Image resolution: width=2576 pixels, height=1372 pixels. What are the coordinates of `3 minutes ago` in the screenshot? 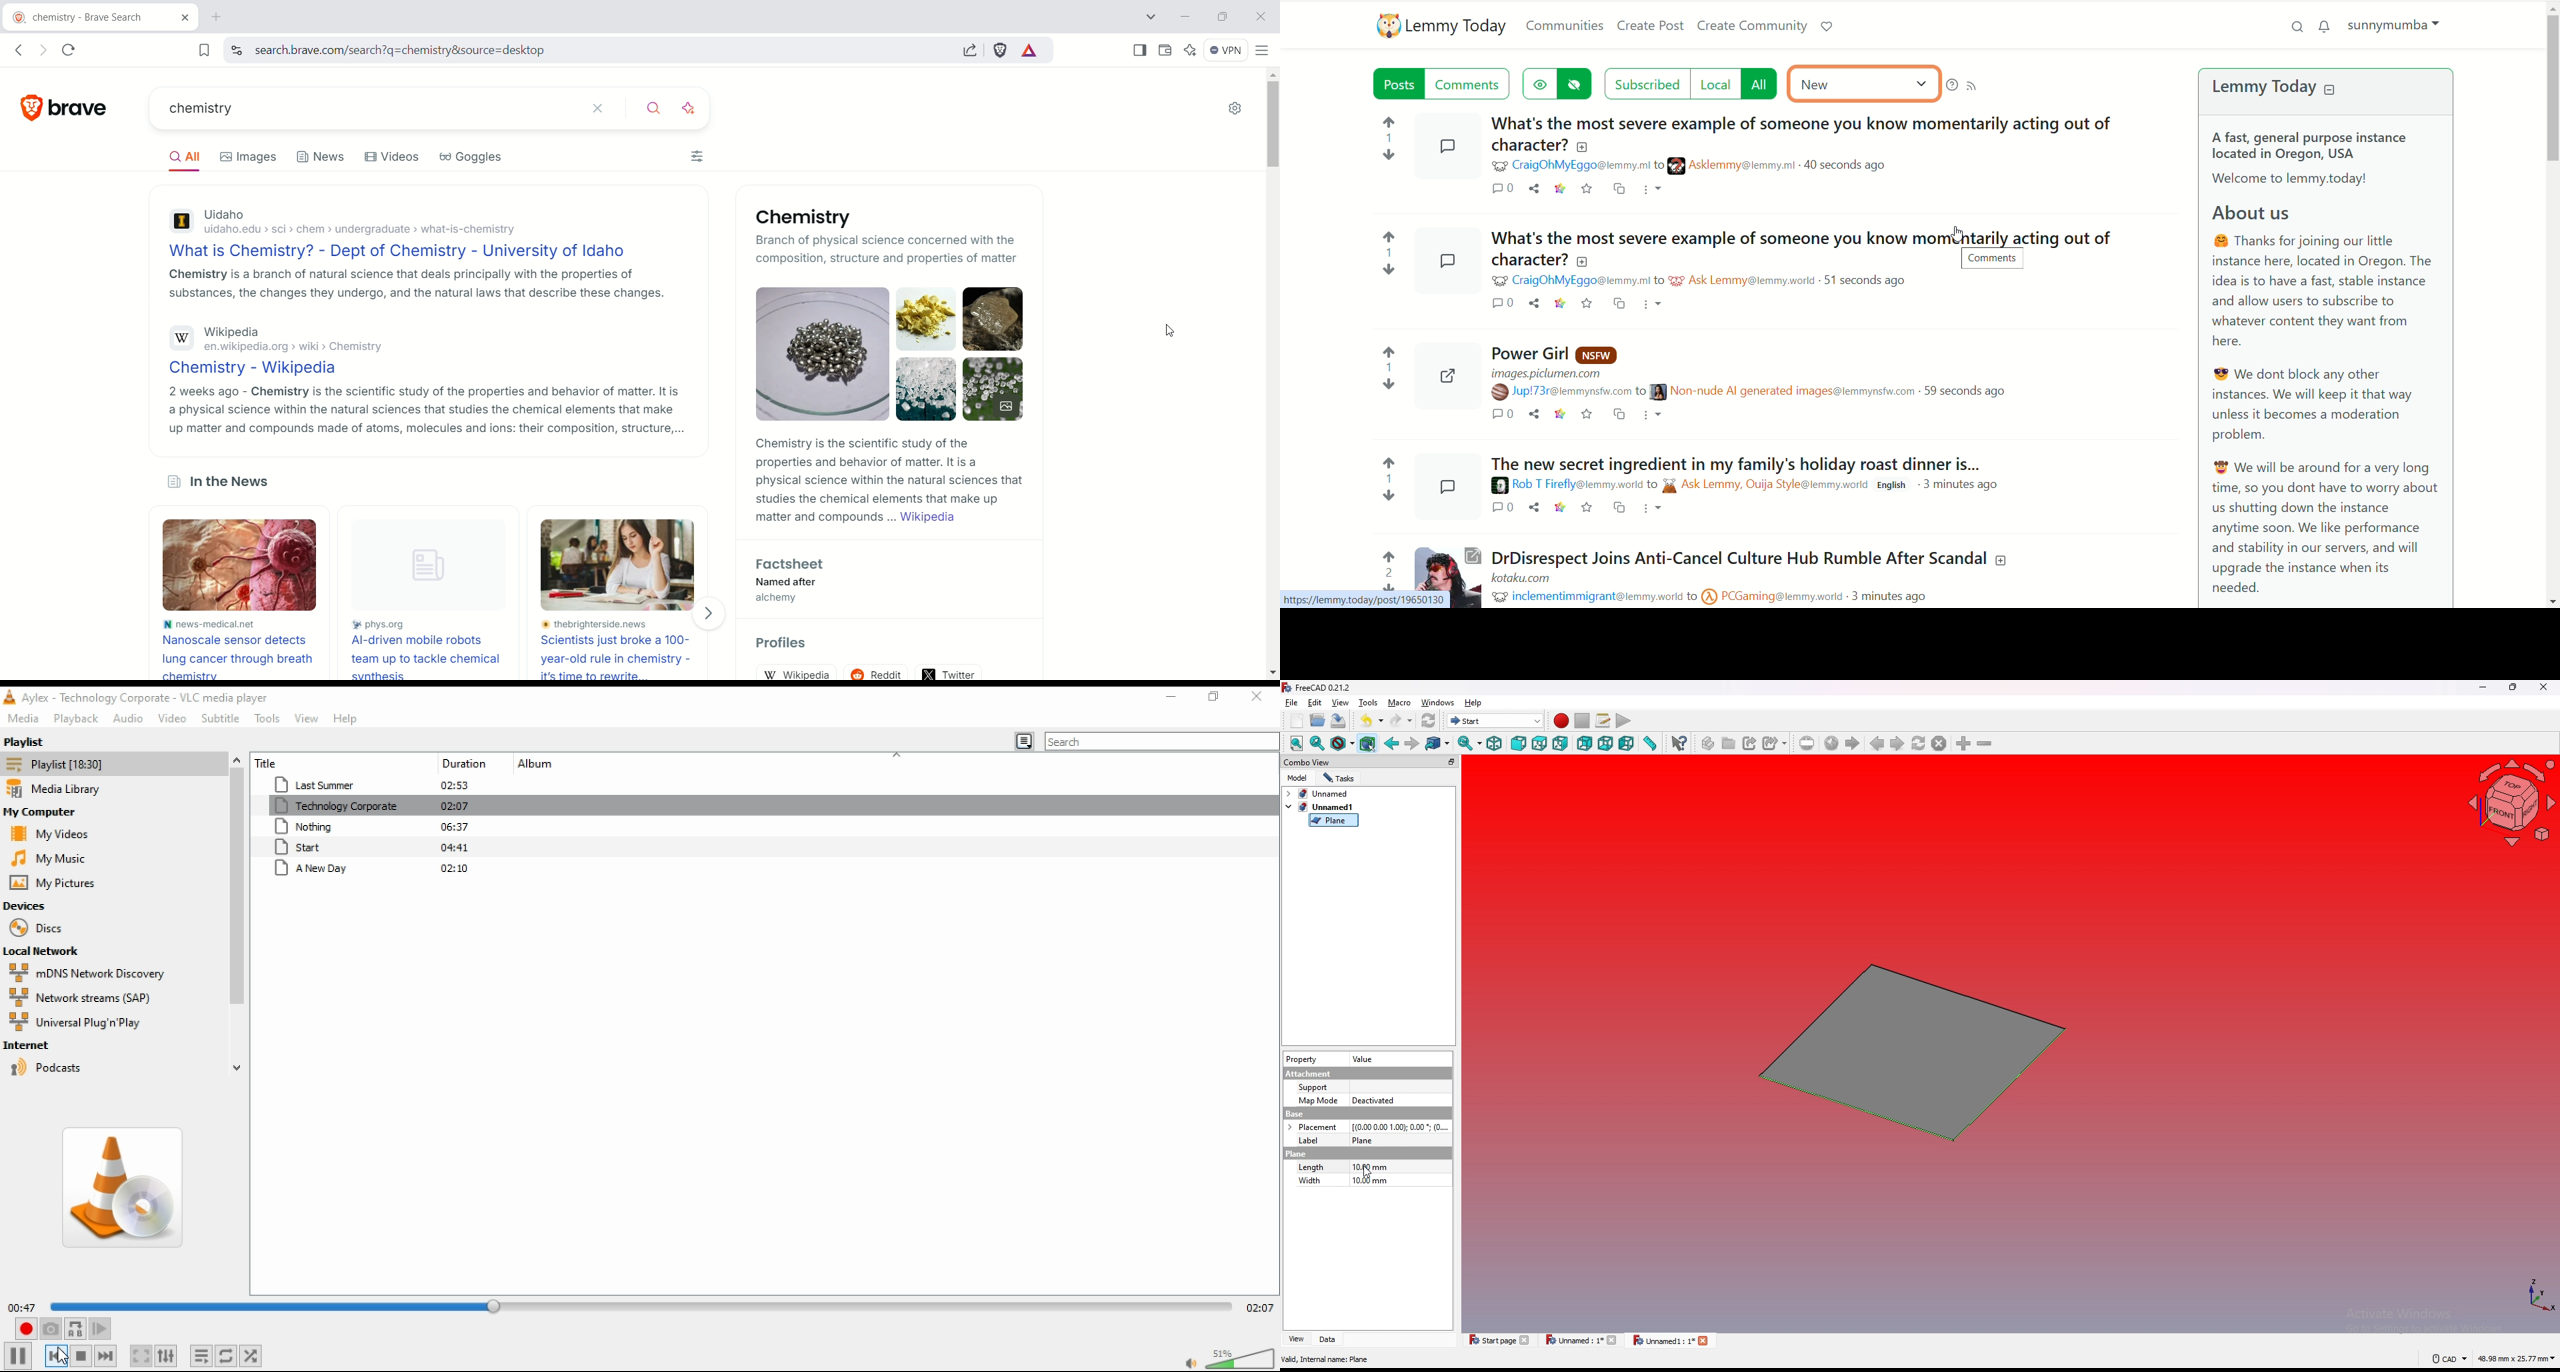 It's located at (1965, 486).